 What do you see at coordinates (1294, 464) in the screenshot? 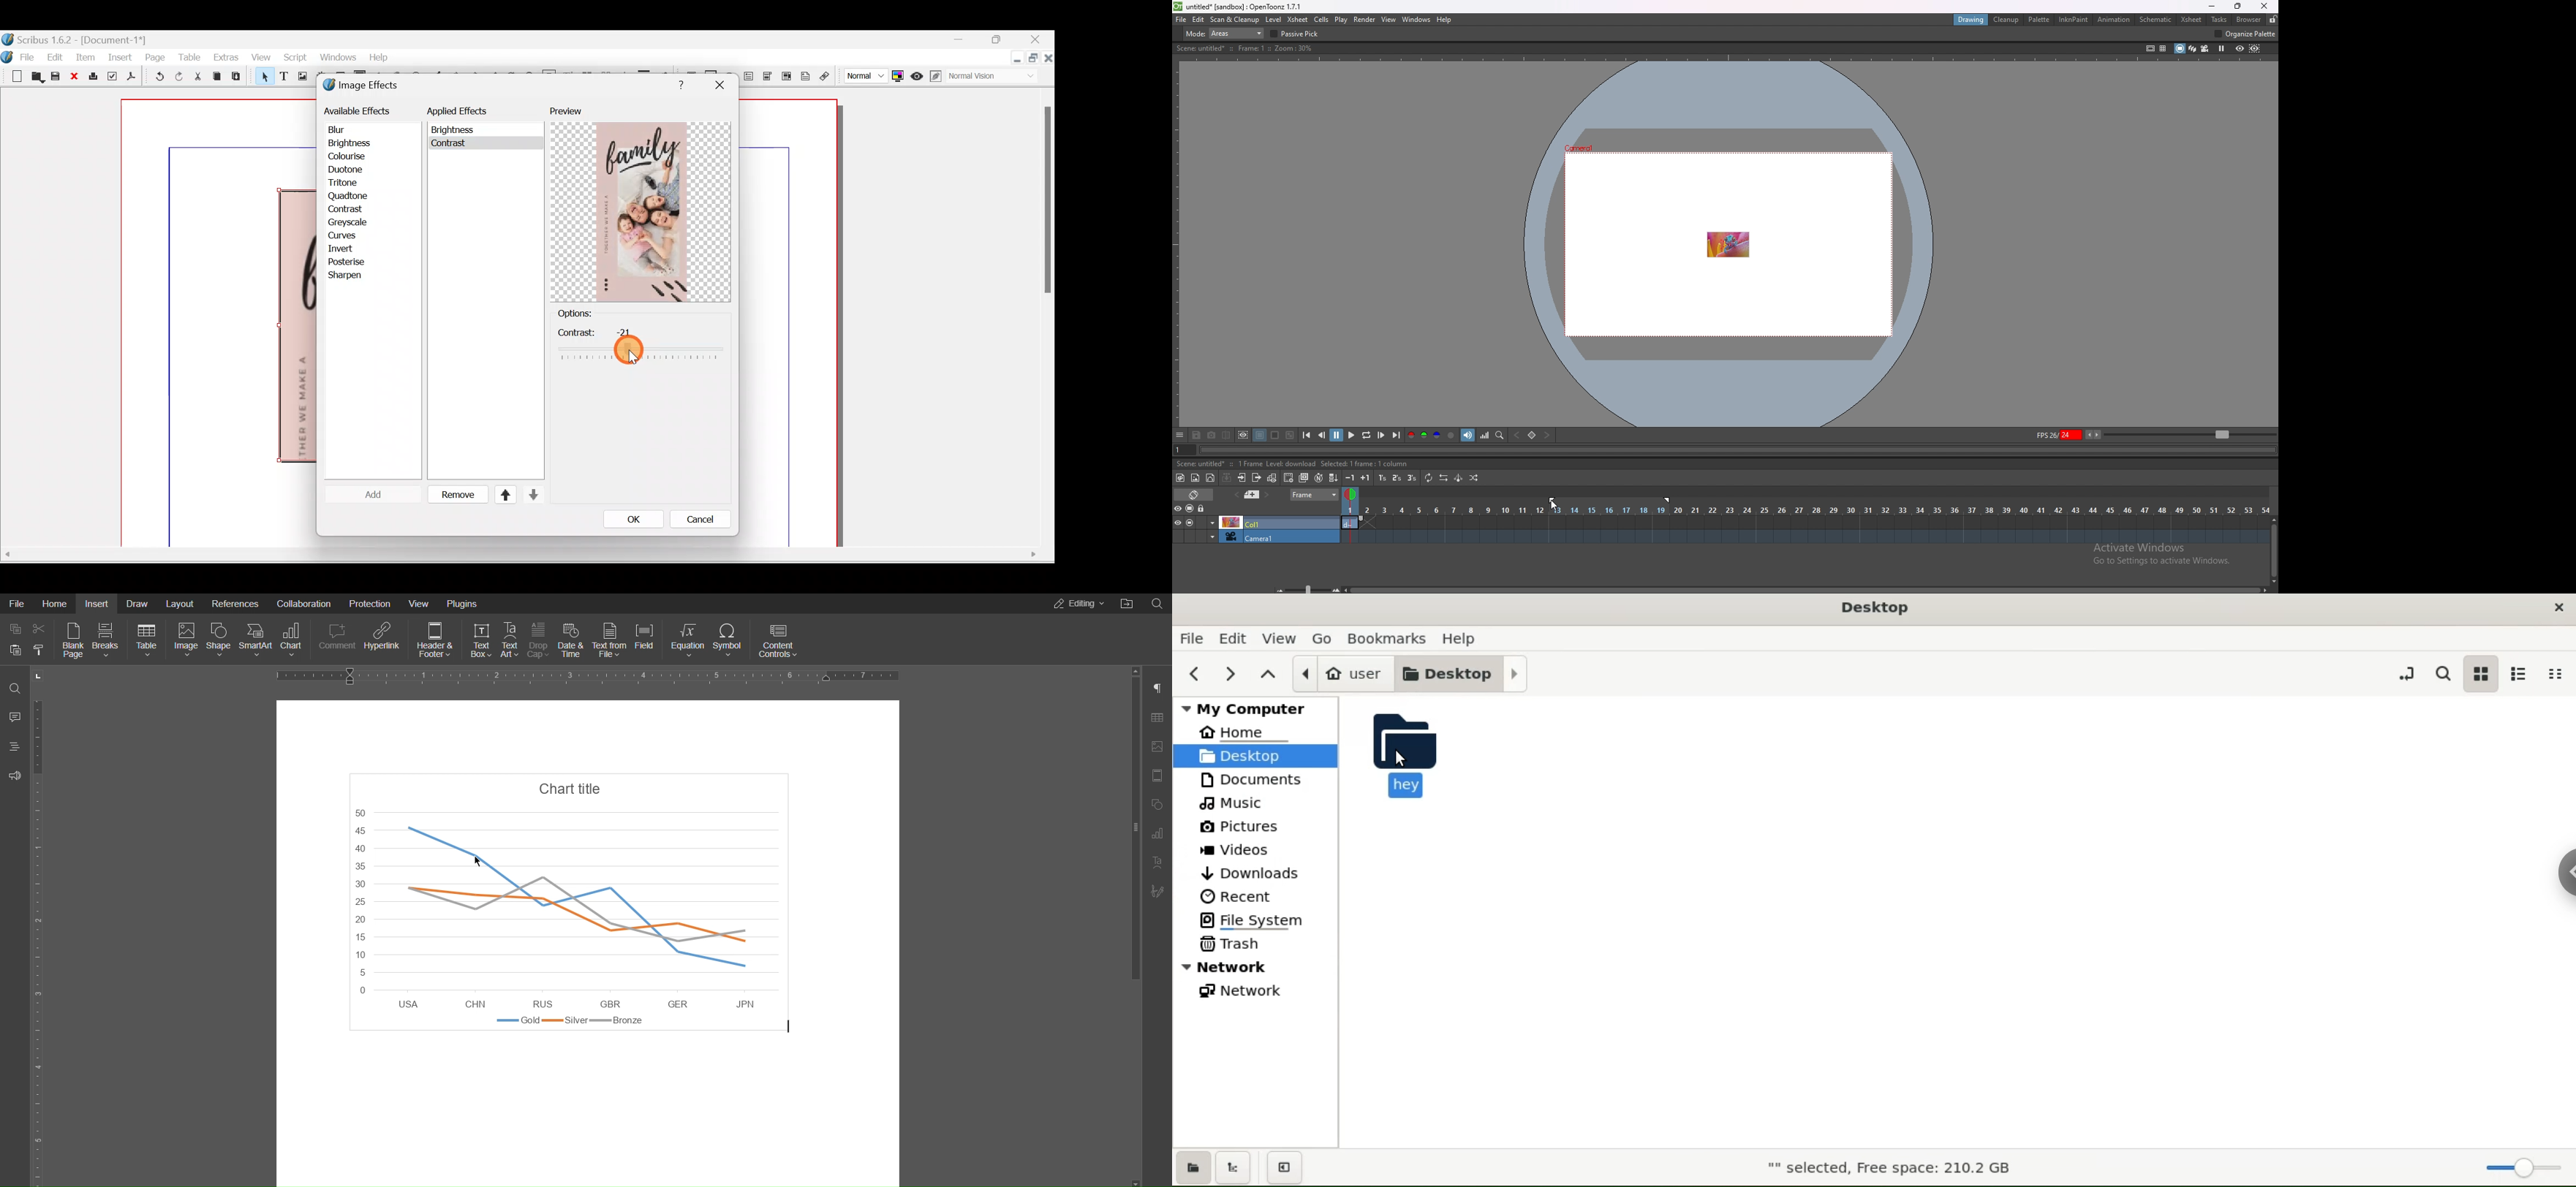
I see `description` at bounding box center [1294, 464].